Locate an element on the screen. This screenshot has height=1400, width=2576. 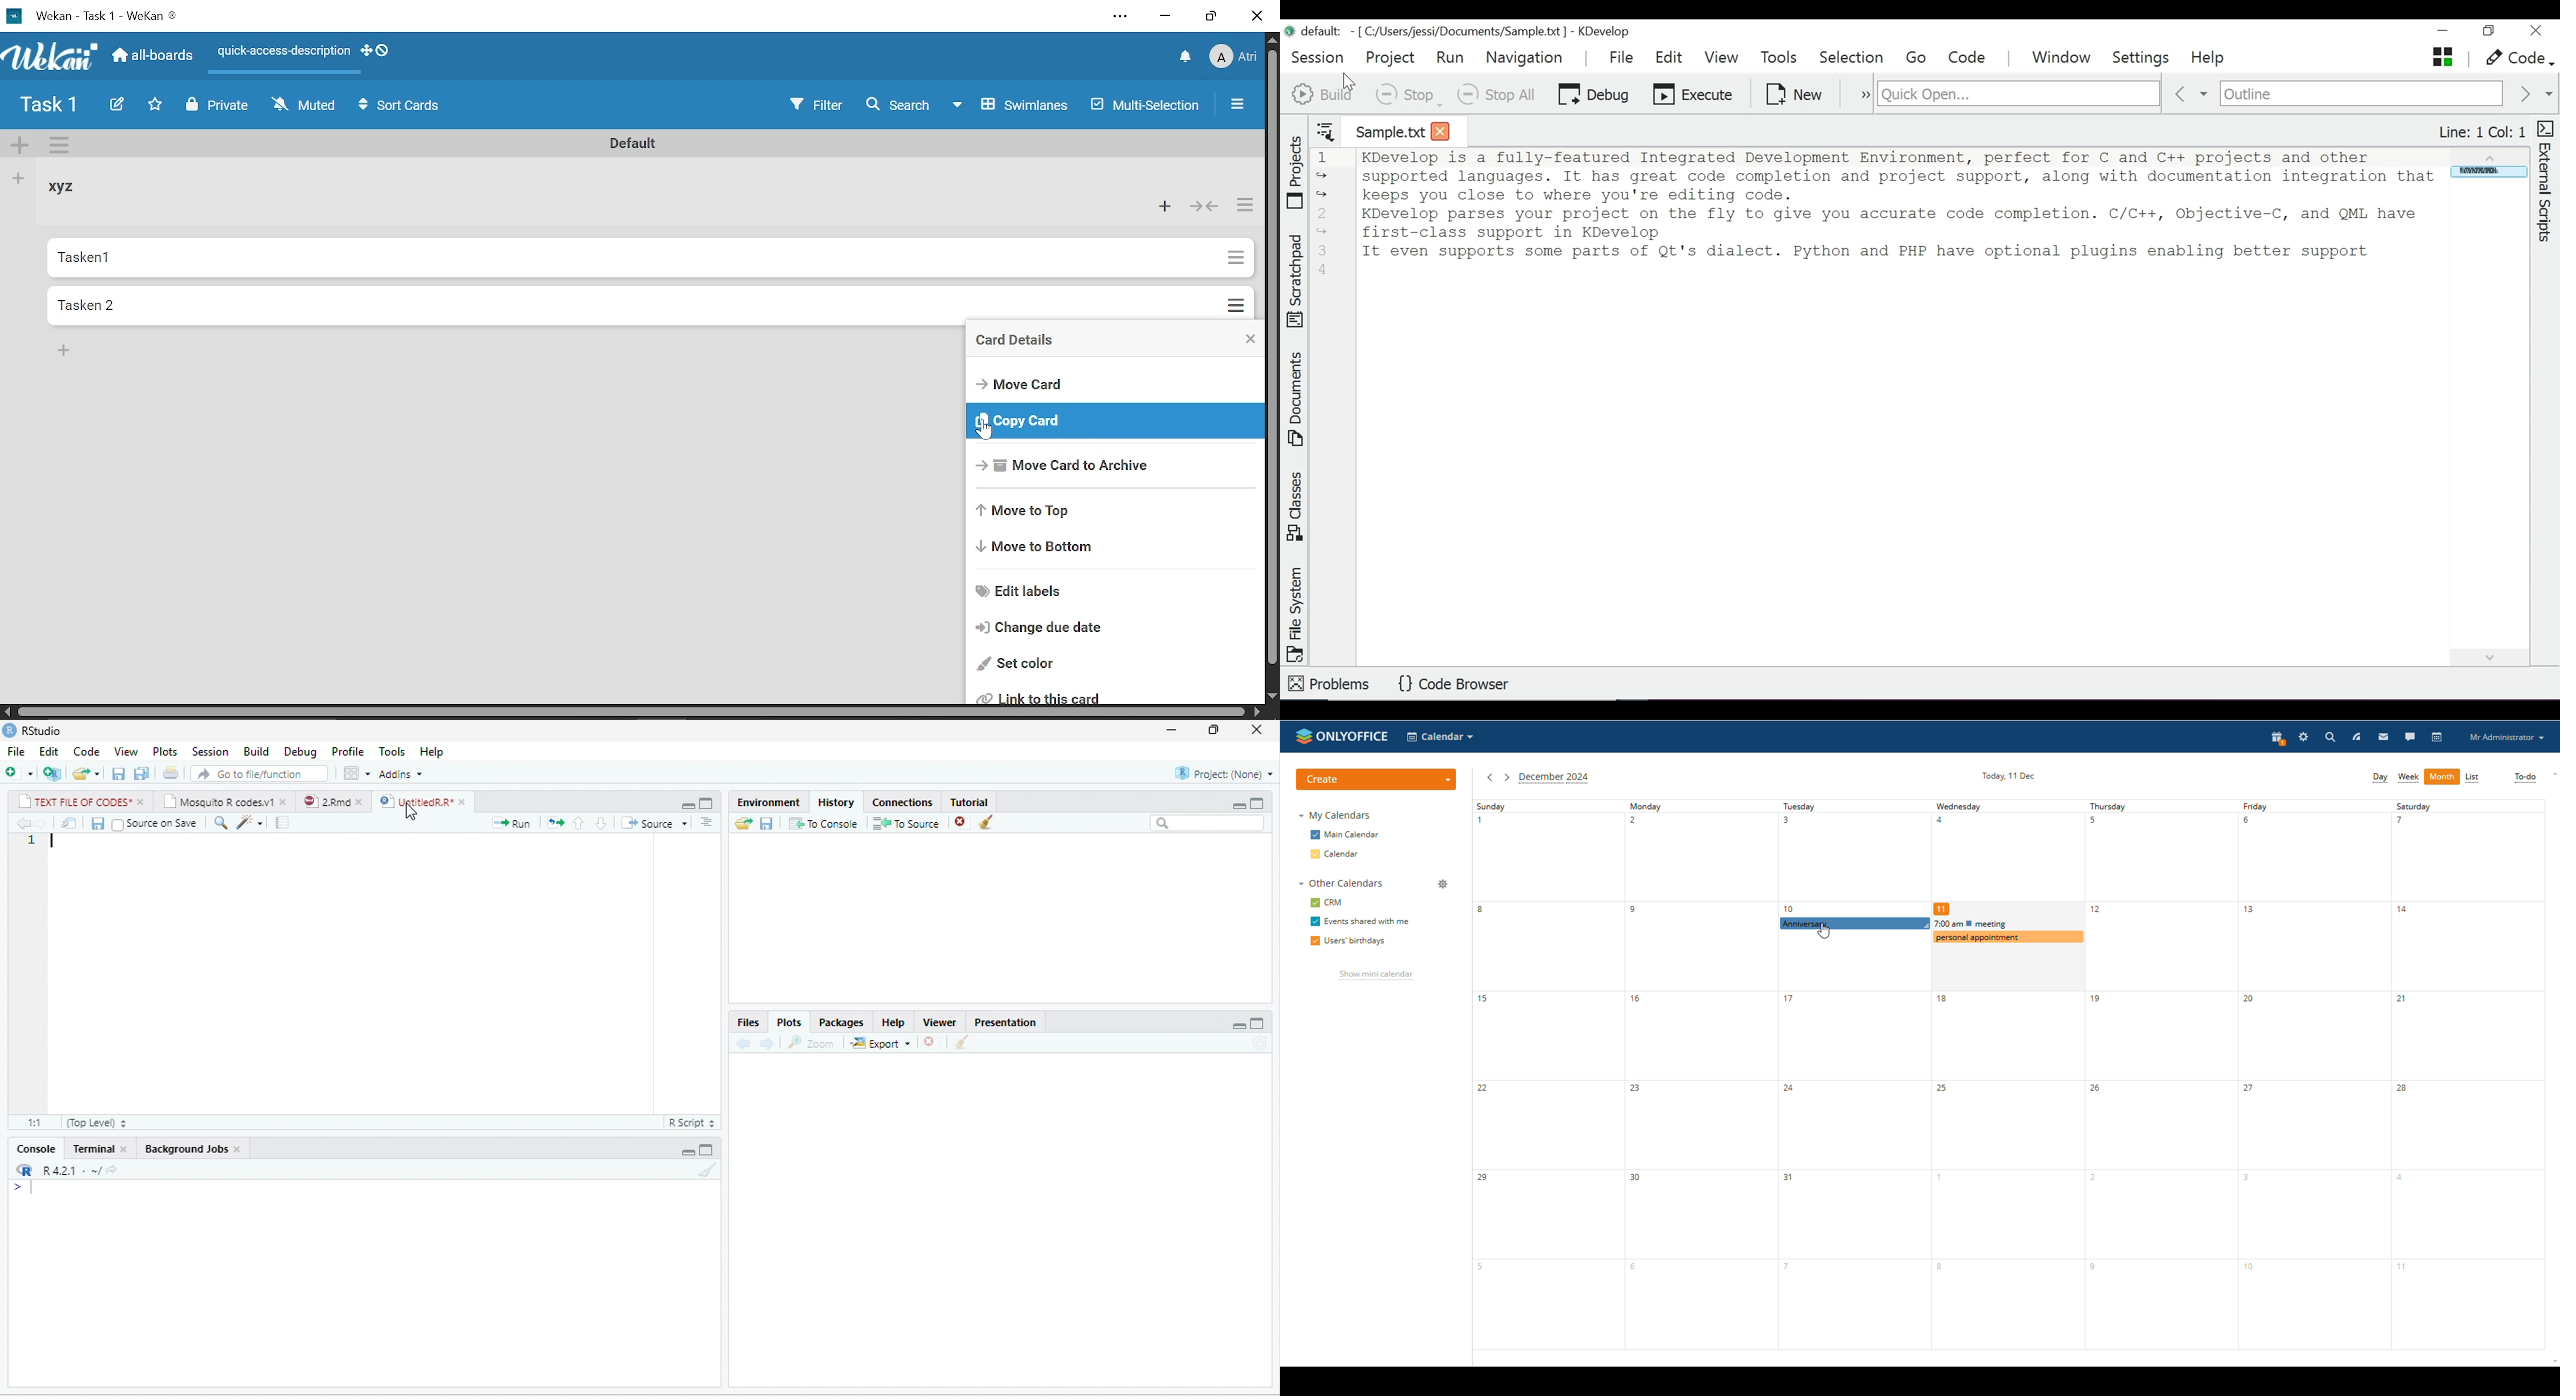
Run is located at coordinates (511, 823).